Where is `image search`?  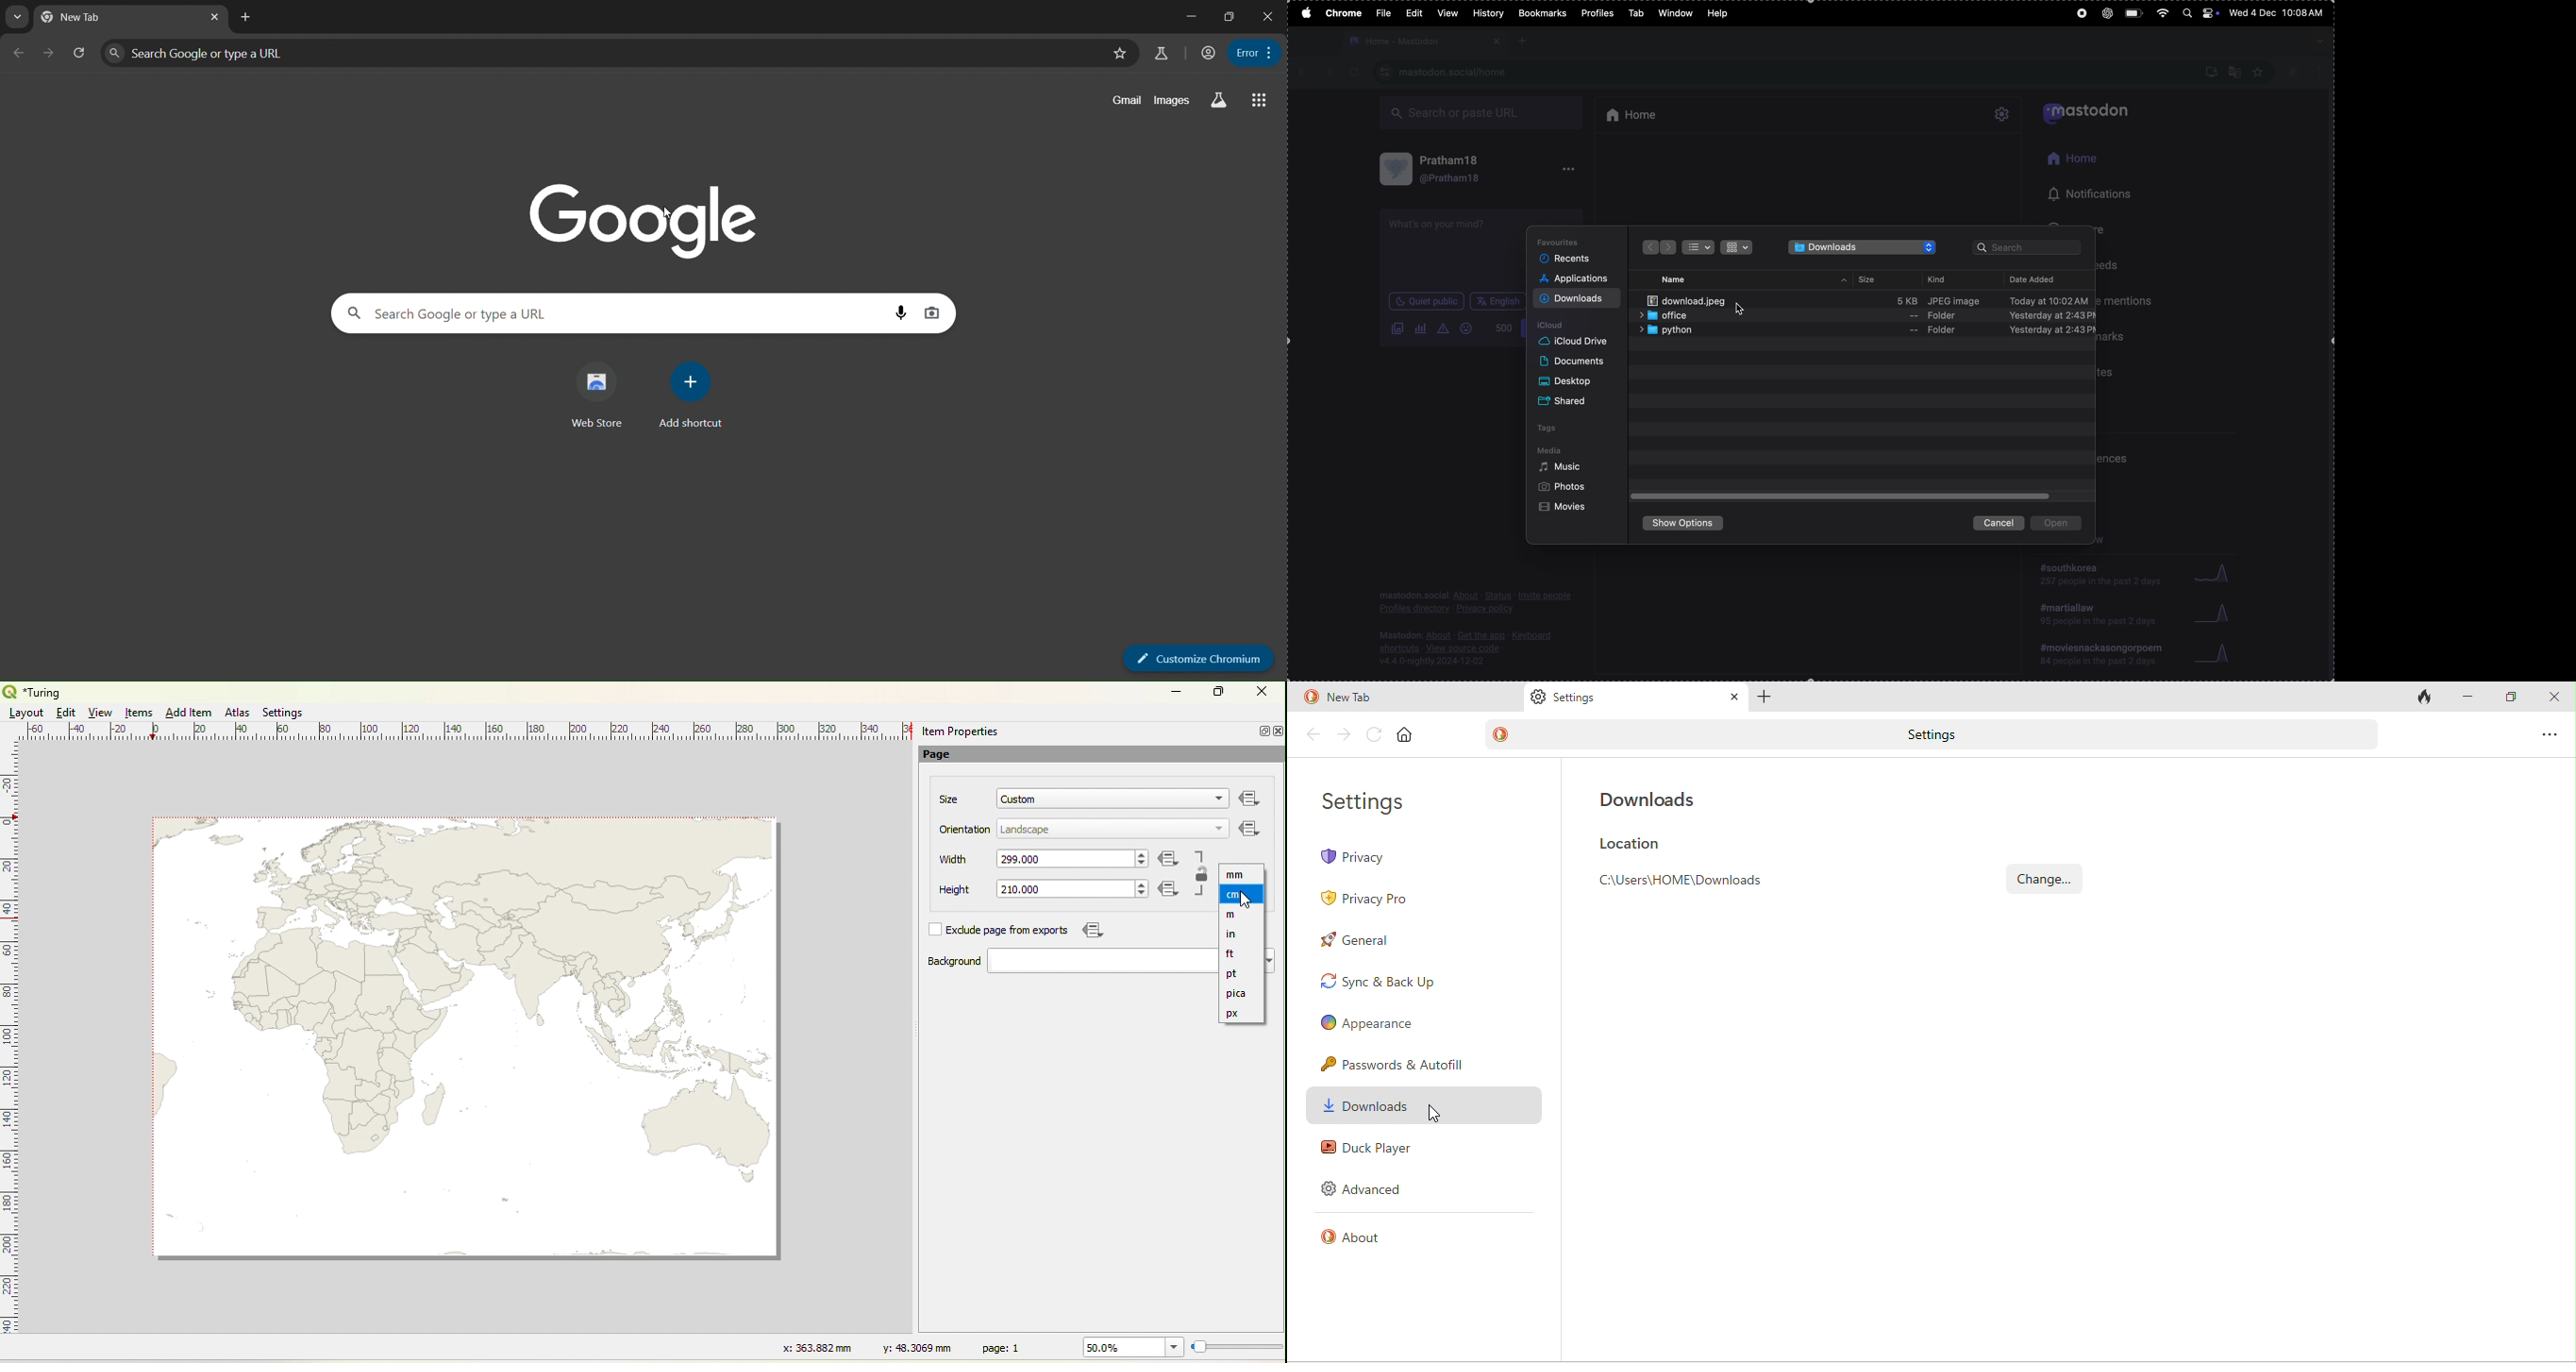 image search is located at coordinates (931, 313).